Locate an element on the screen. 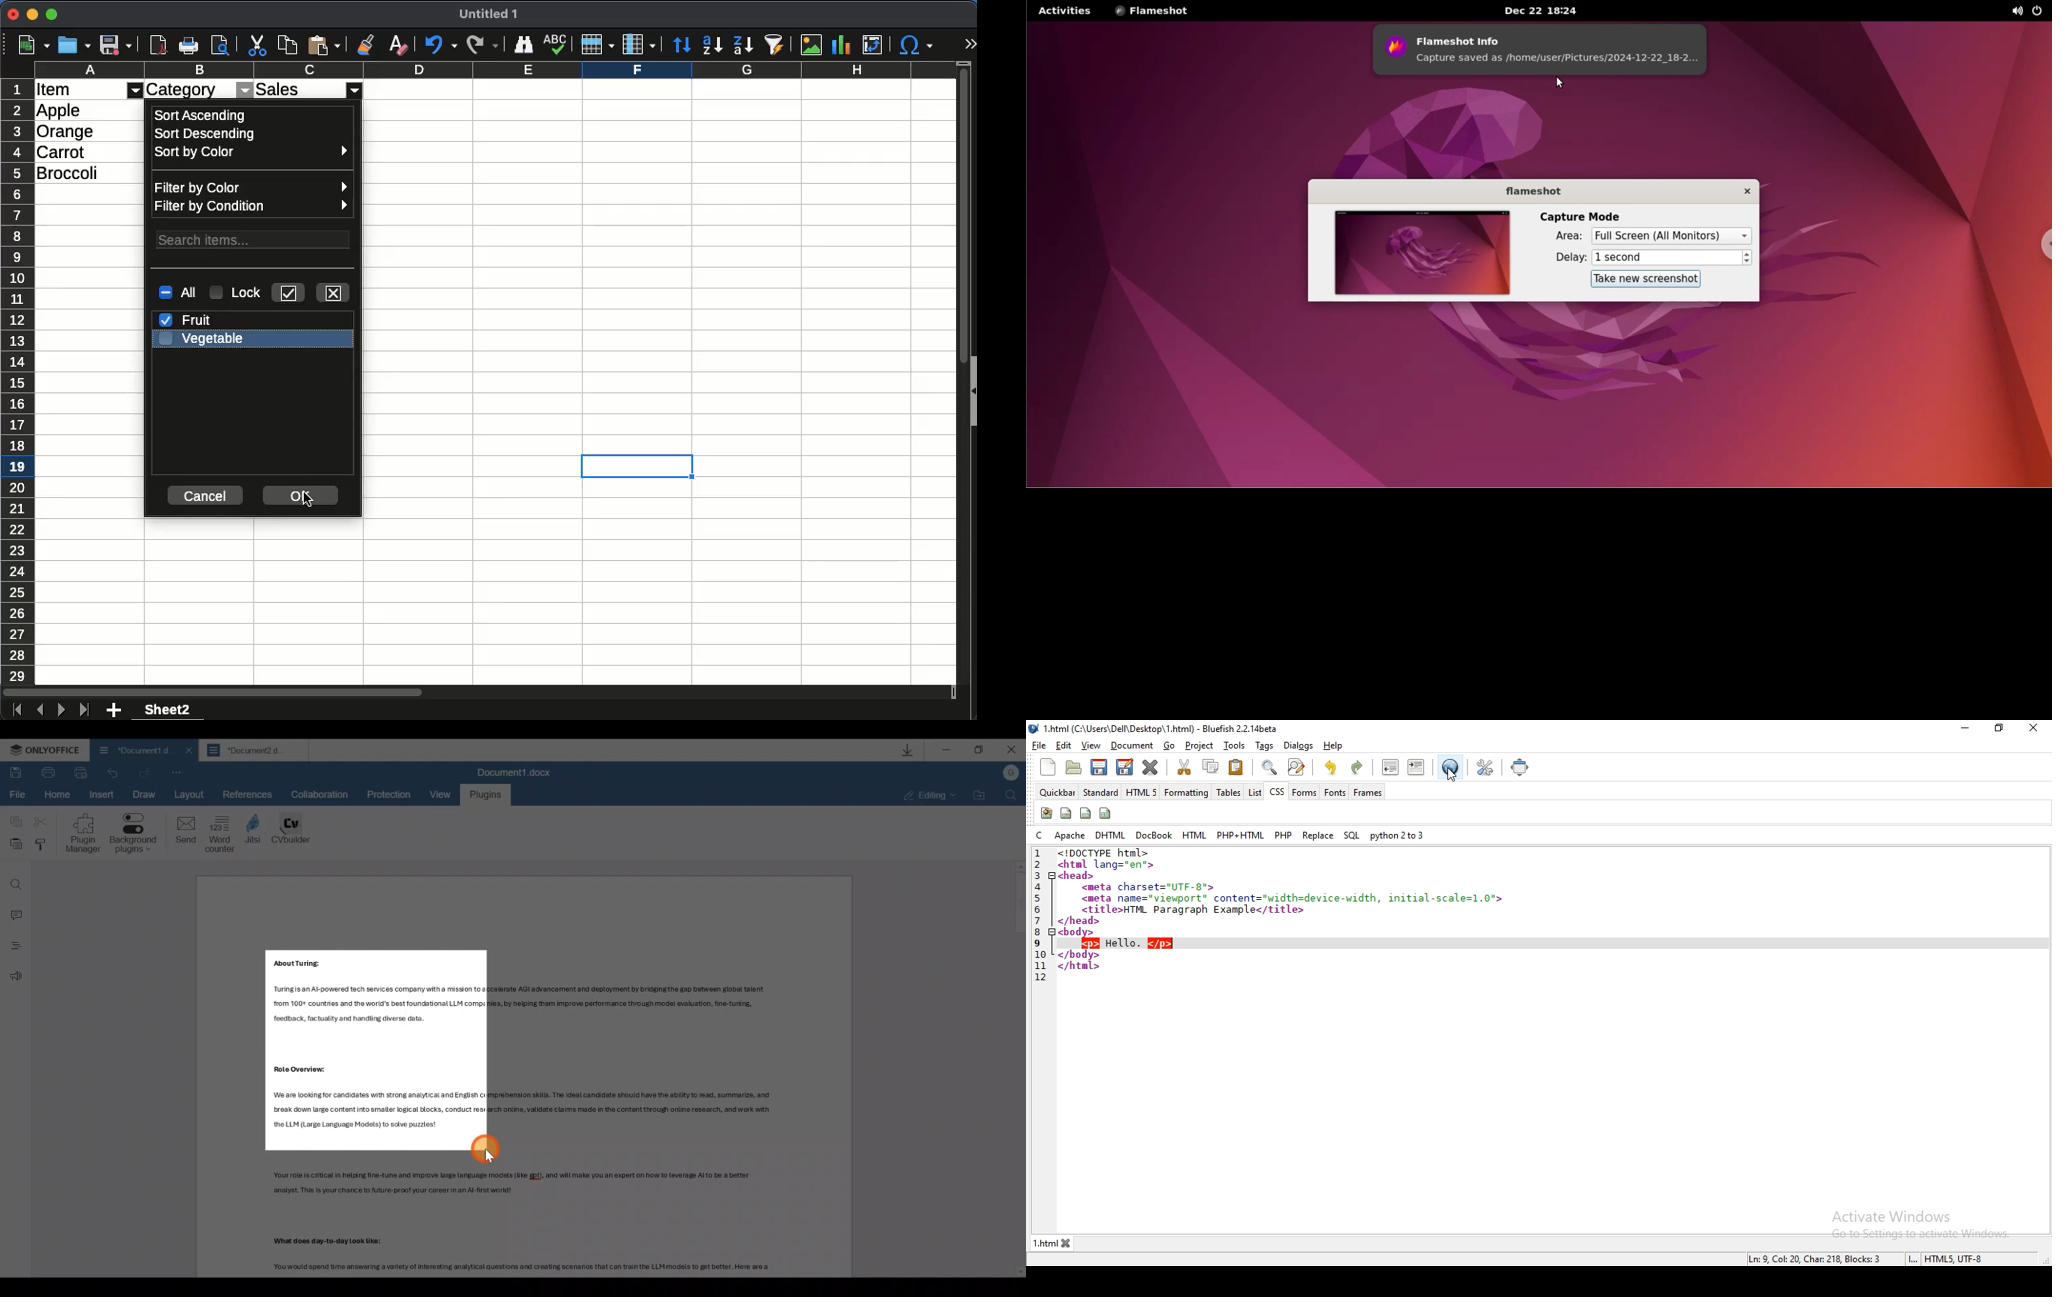 This screenshot has height=1316, width=2072. orange is located at coordinates (67, 130).